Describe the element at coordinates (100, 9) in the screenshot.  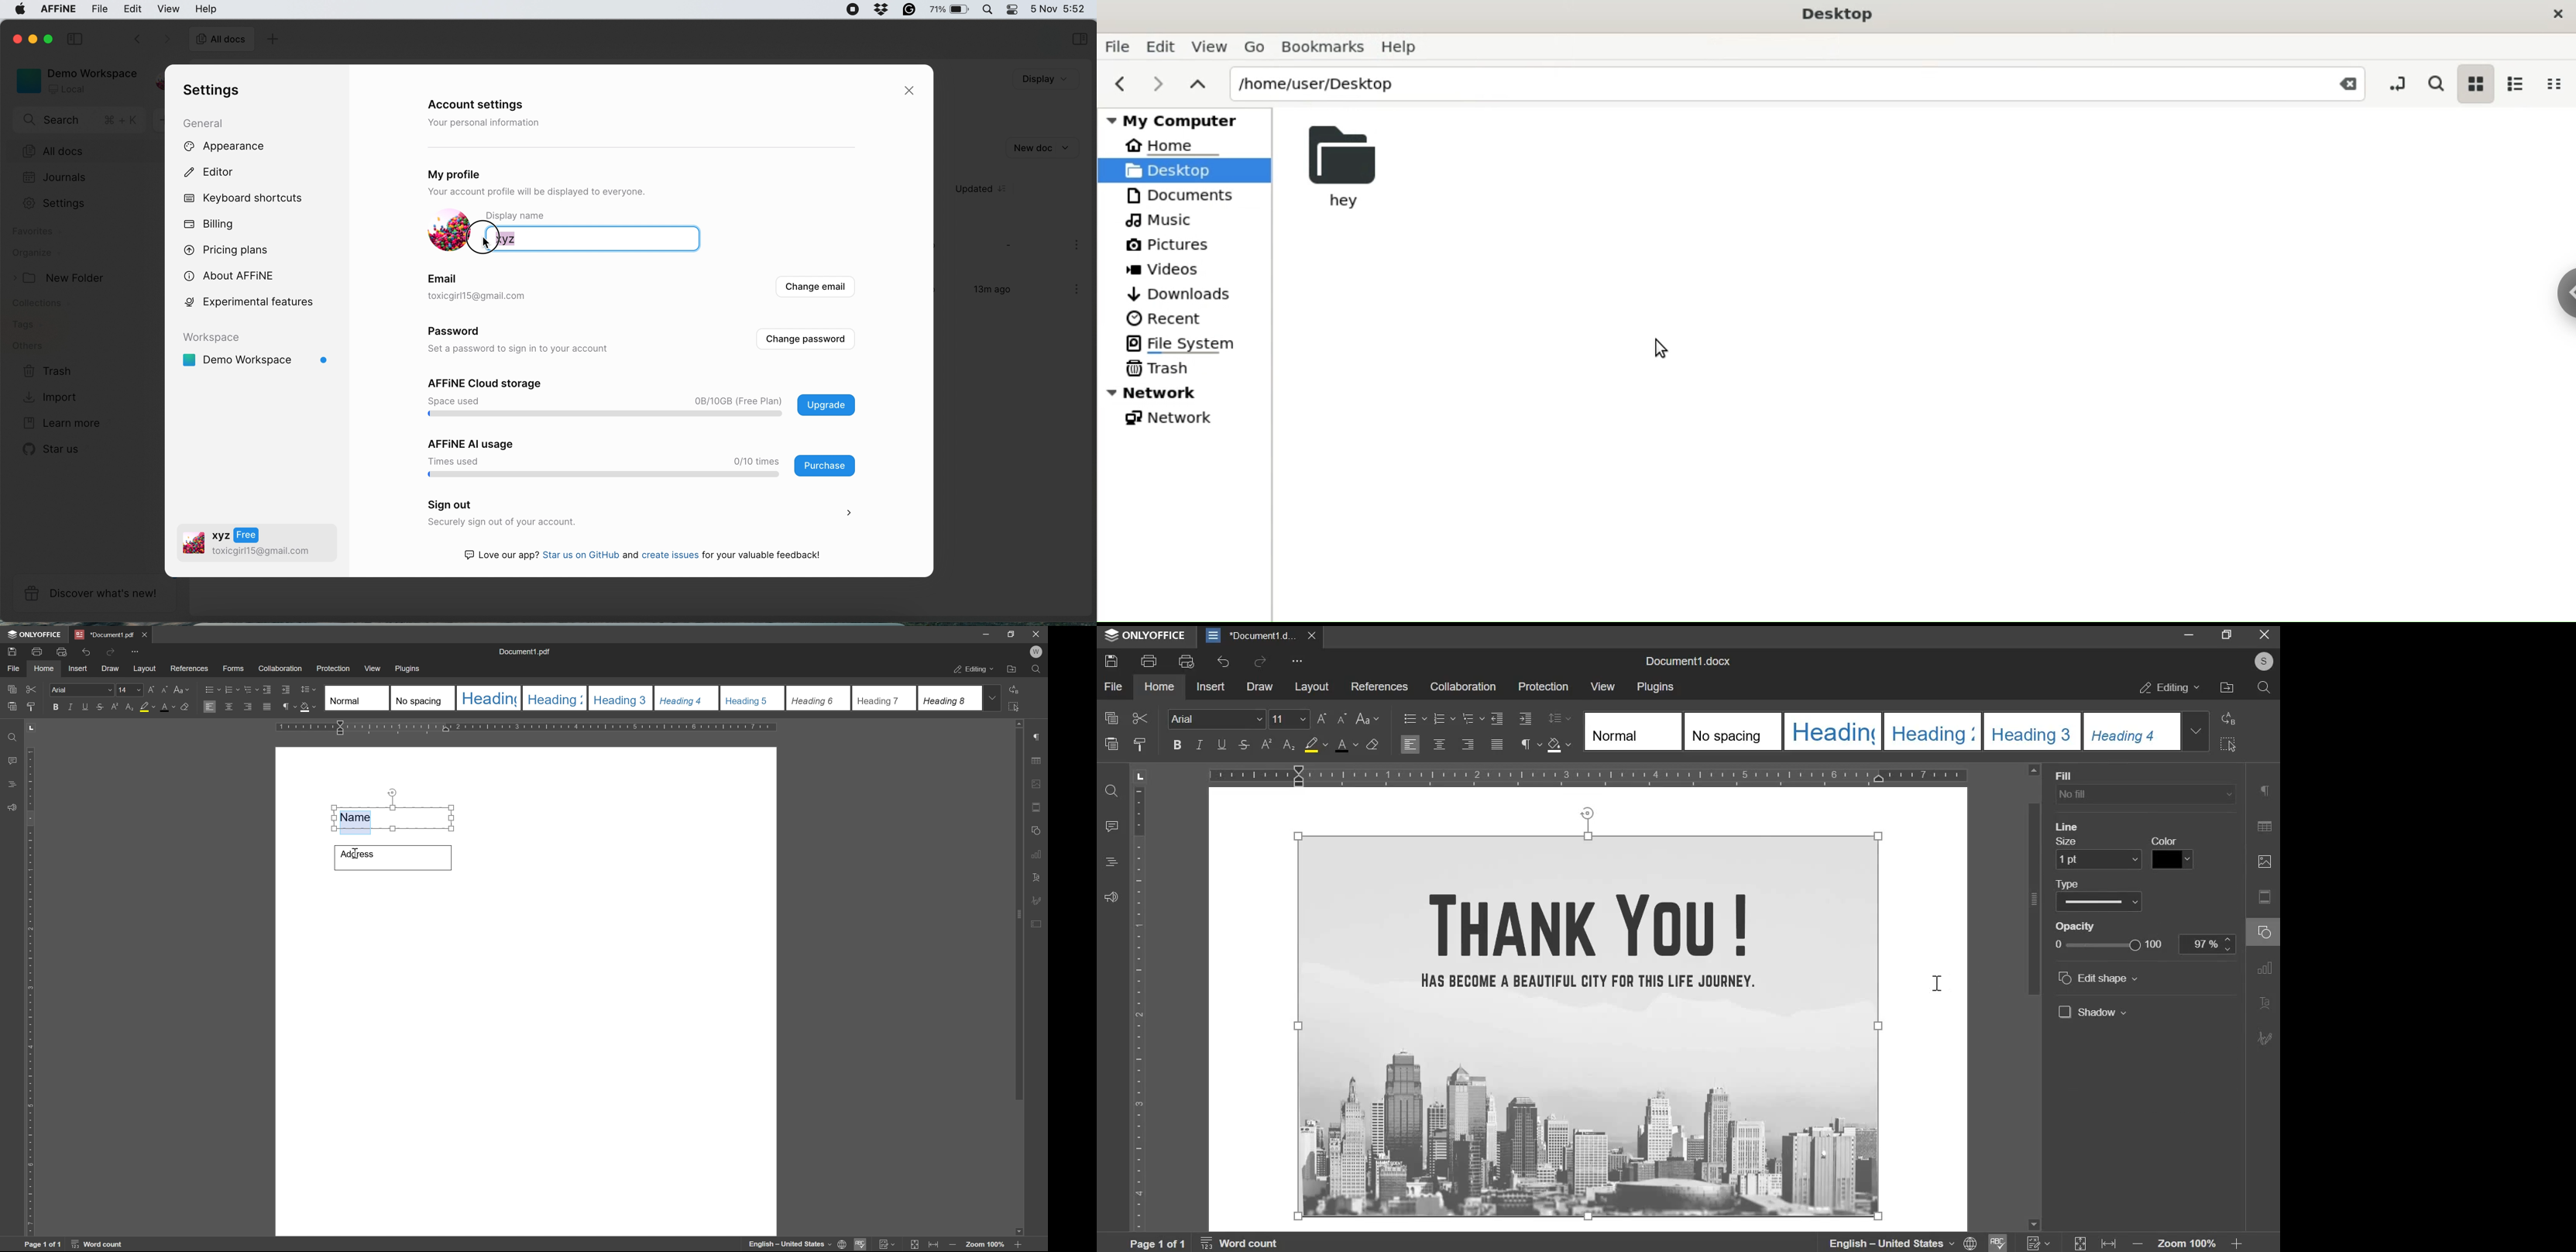
I see `file` at that location.